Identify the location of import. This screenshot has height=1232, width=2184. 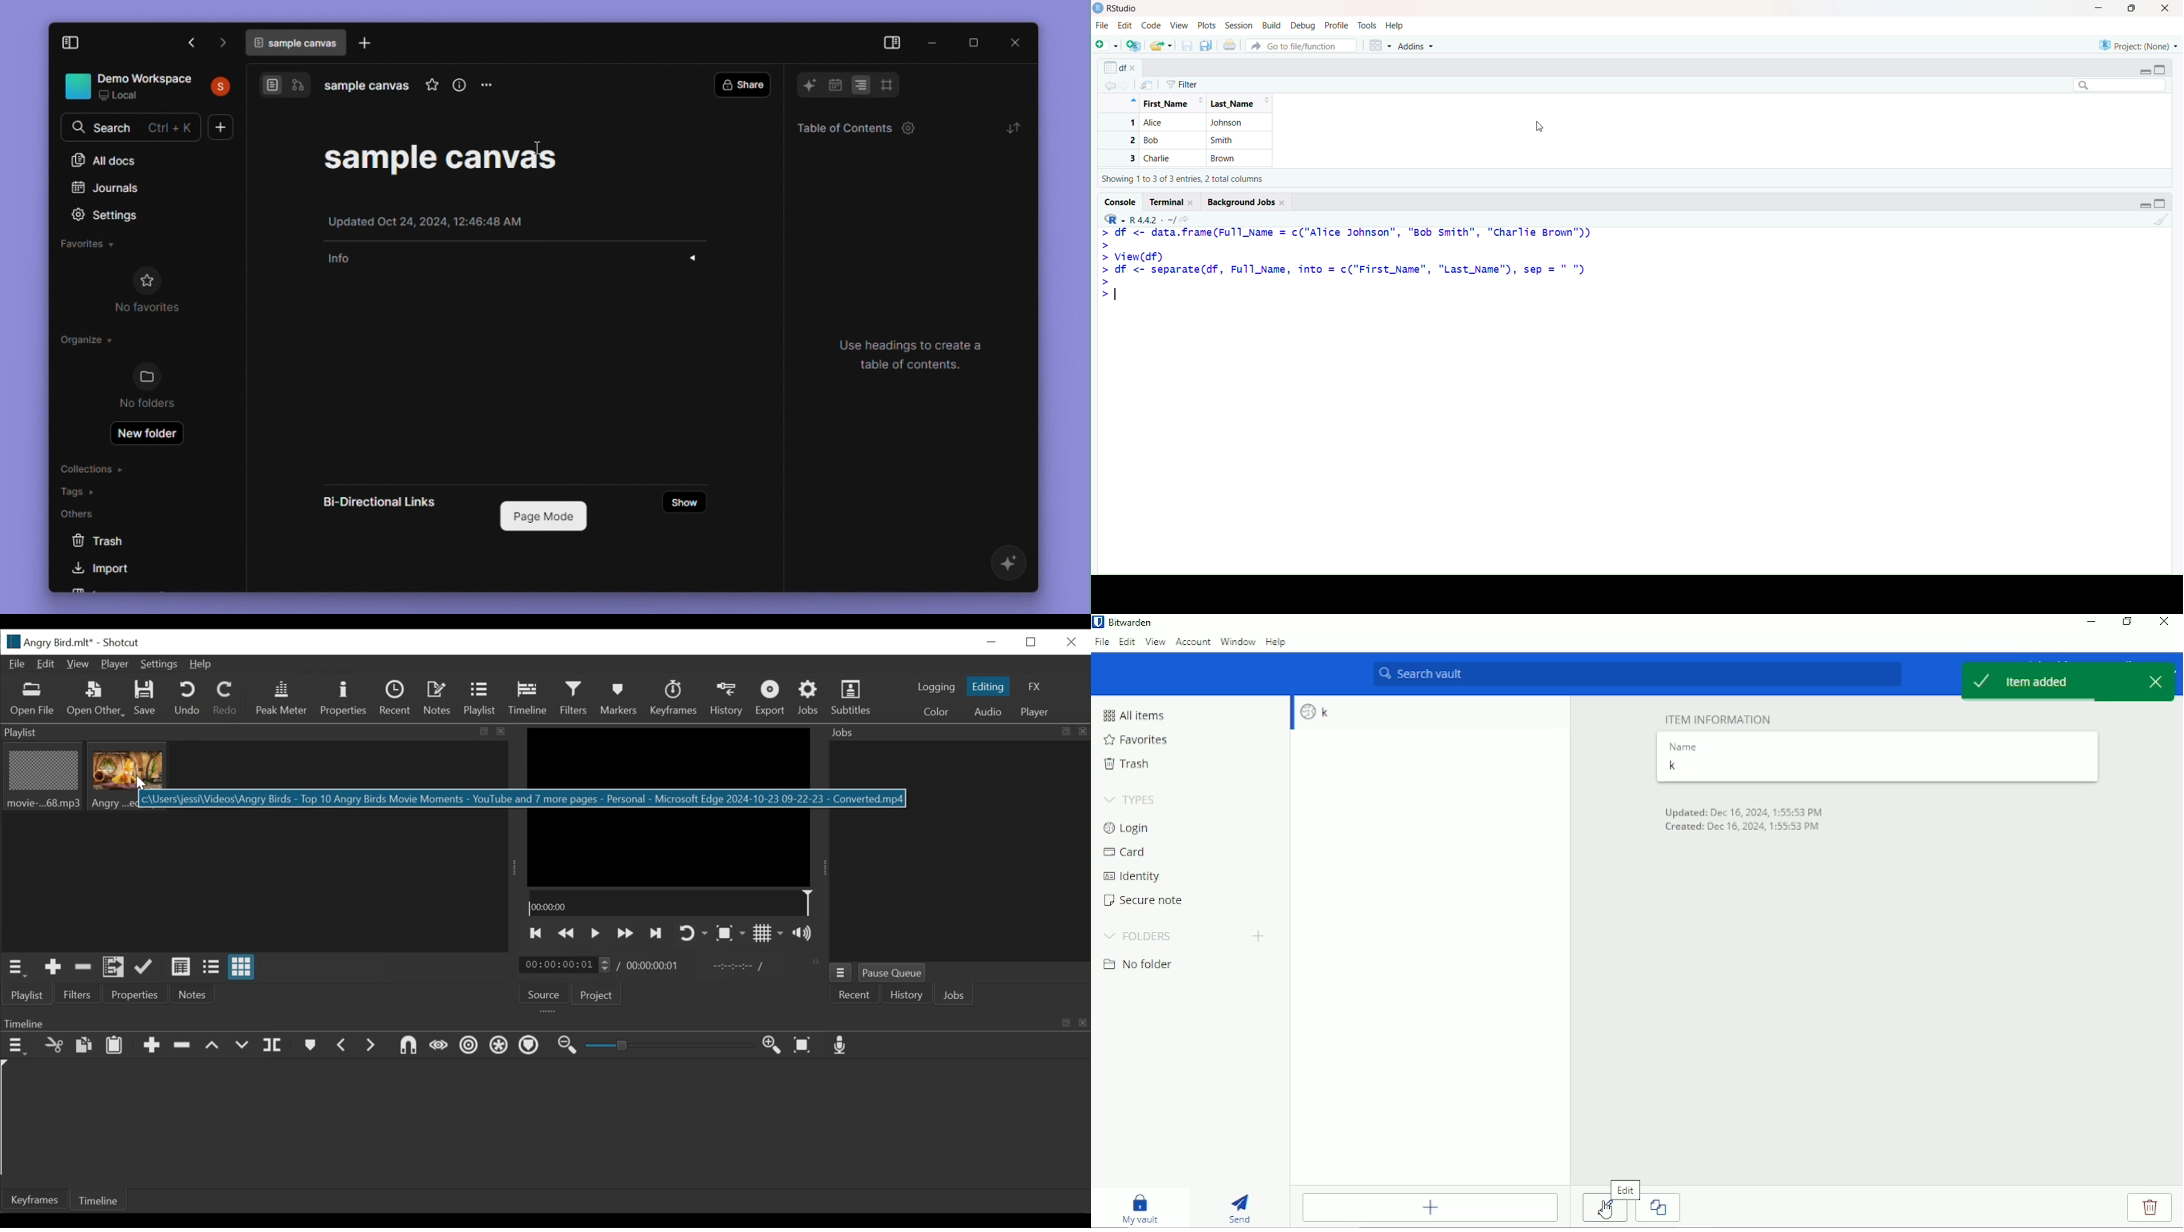
(108, 571).